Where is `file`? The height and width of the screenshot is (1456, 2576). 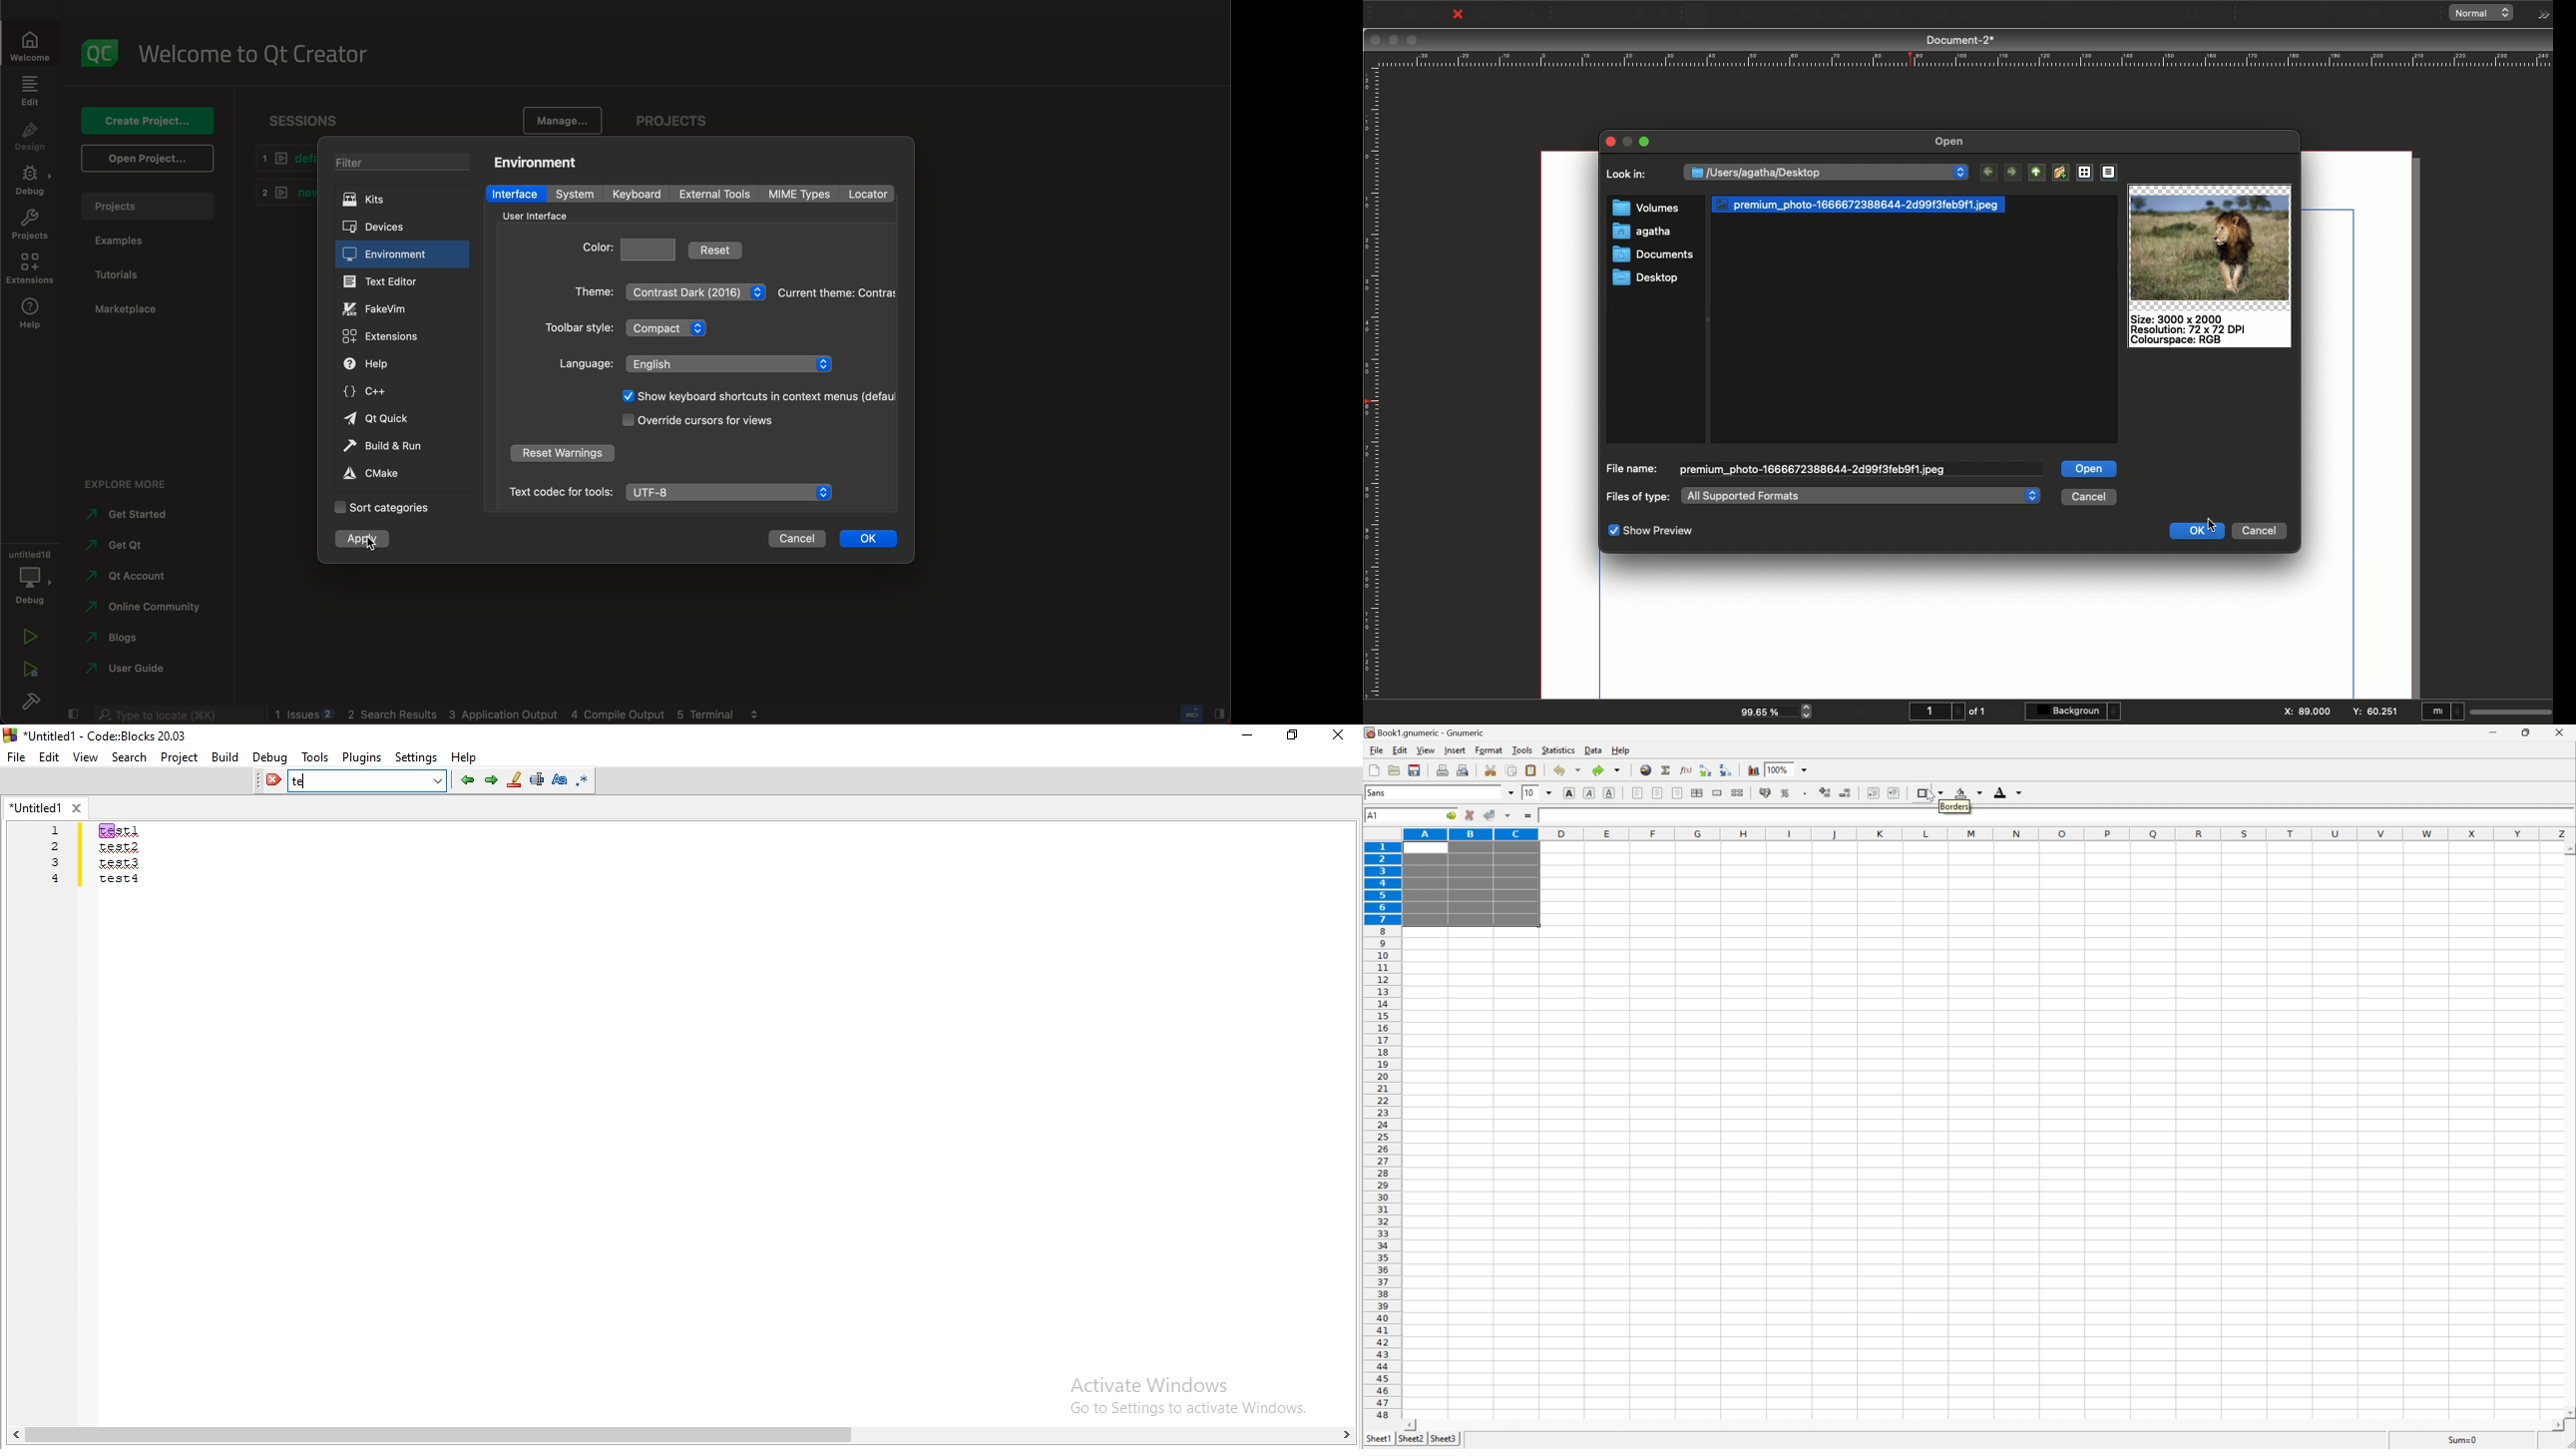 file is located at coordinates (1376, 750).